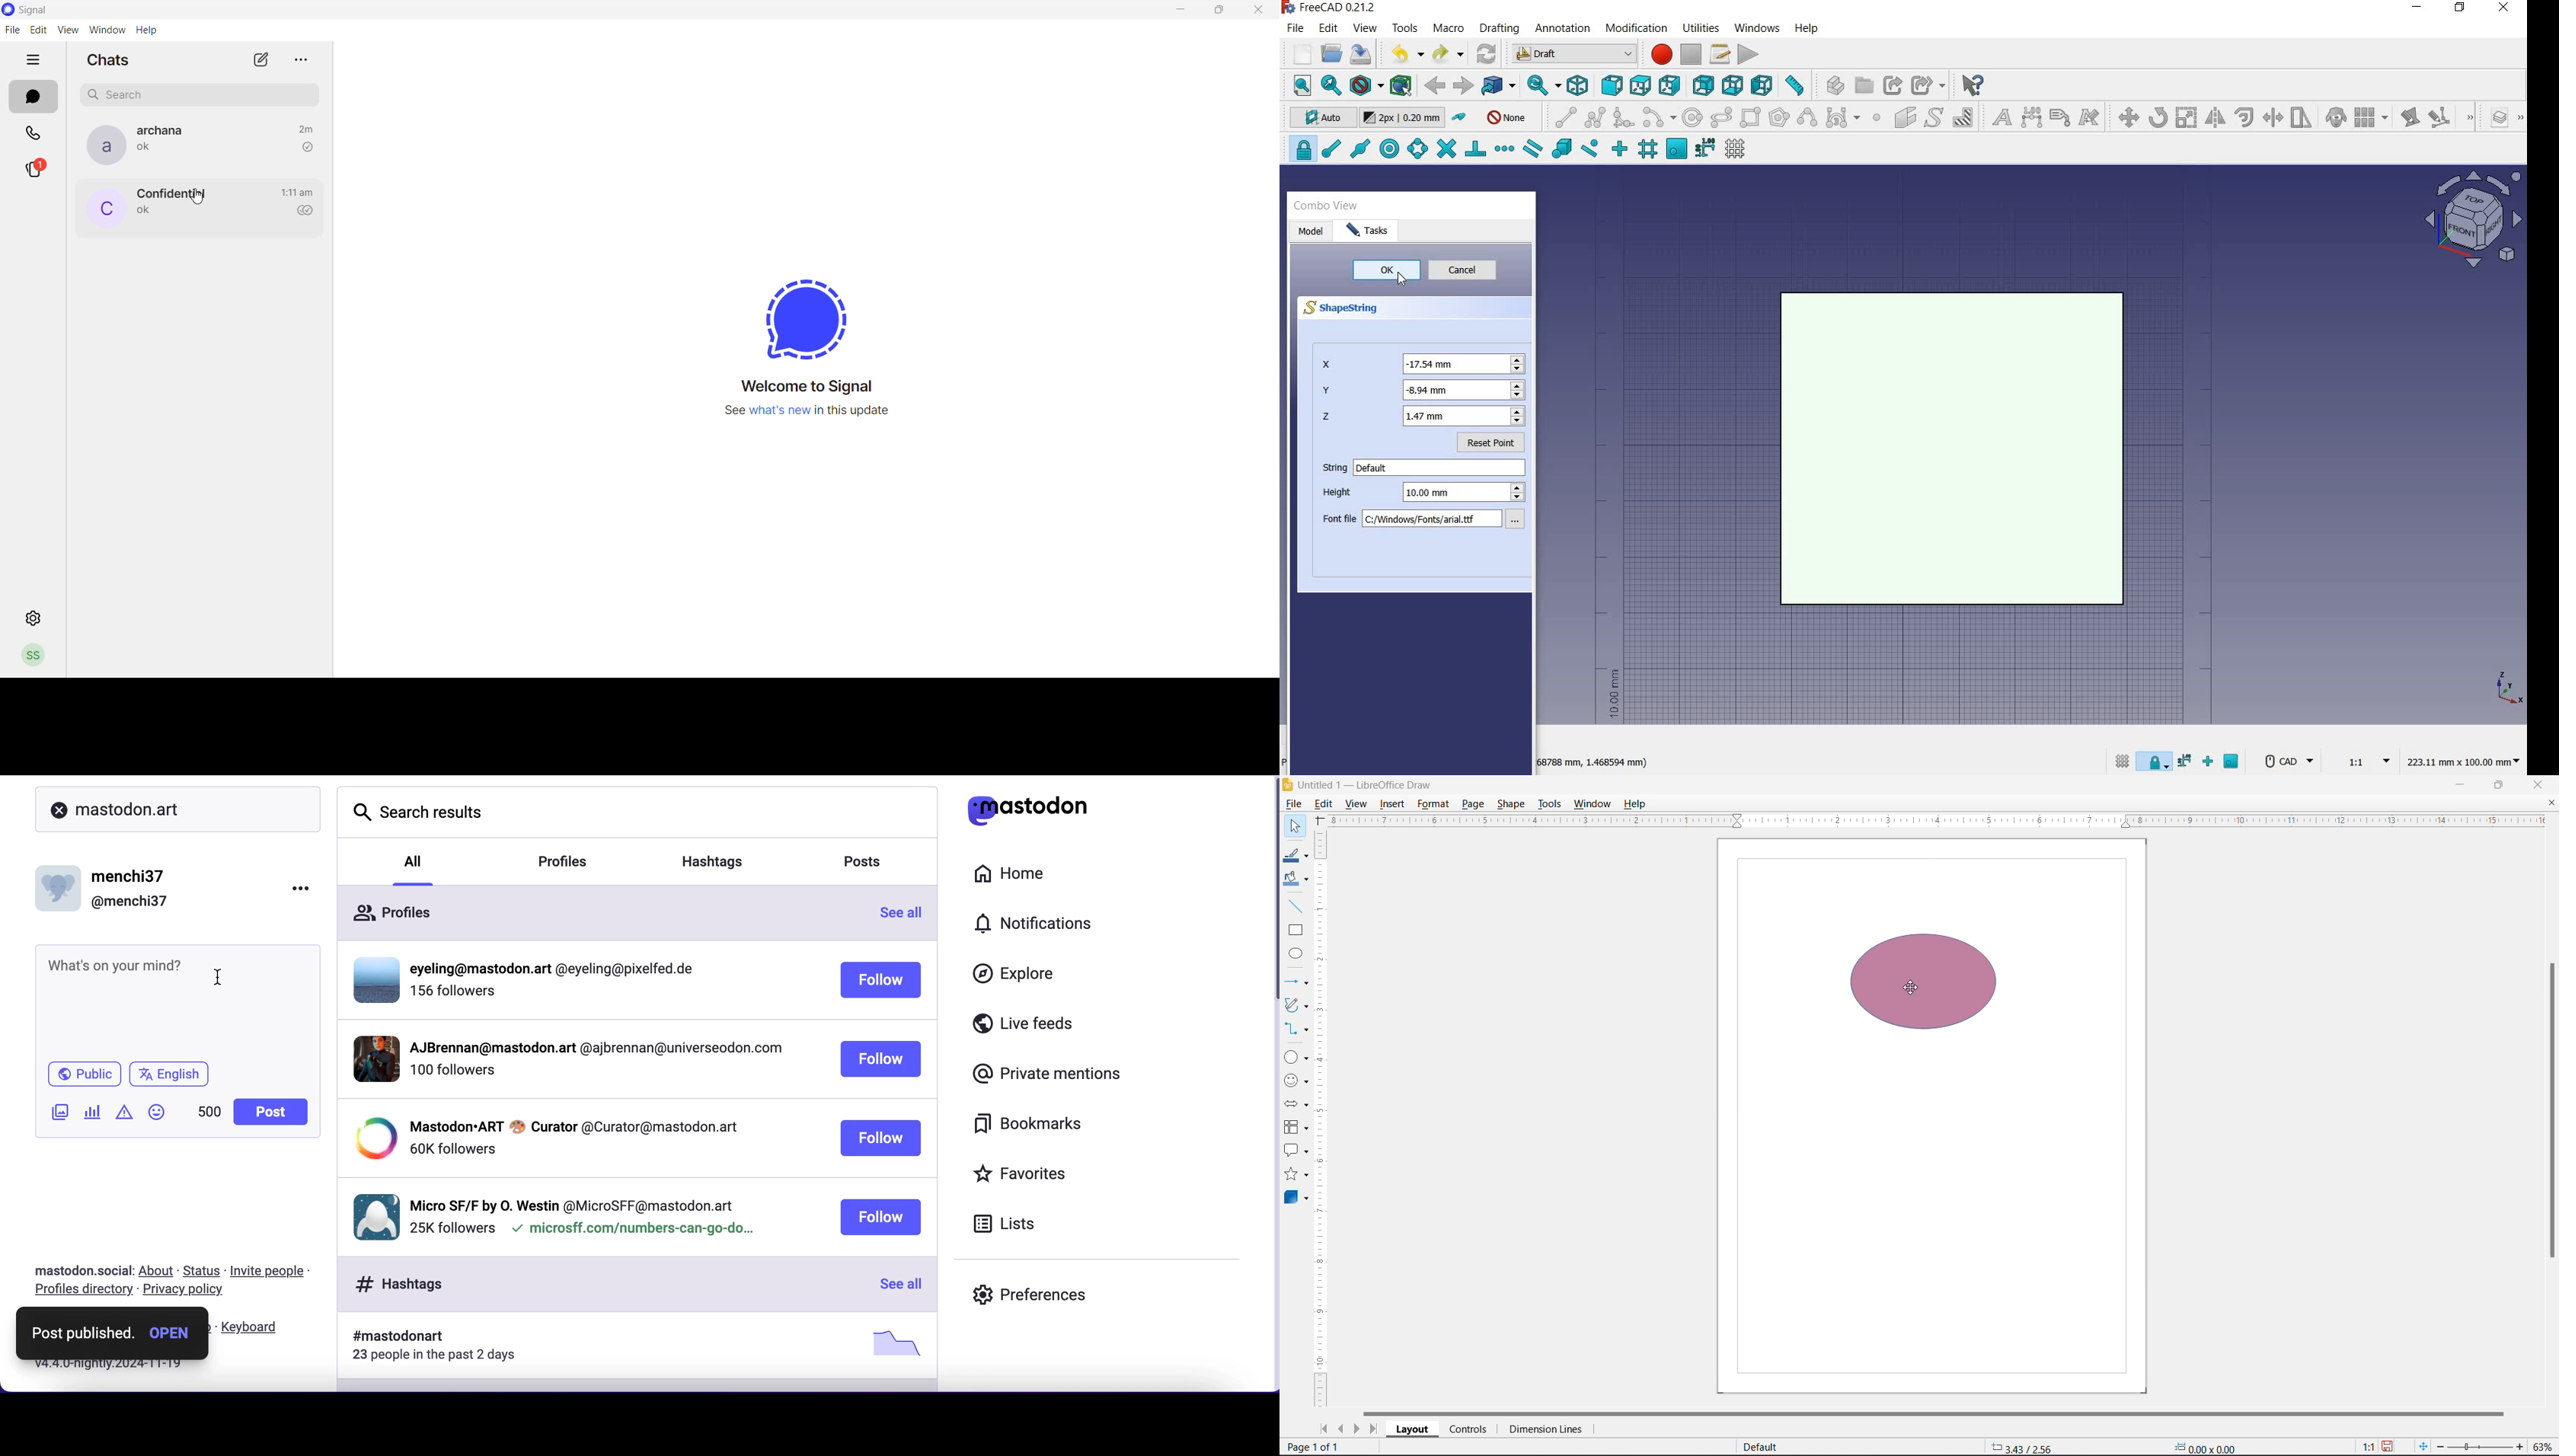 This screenshot has width=2576, height=1456. What do you see at coordinates (2519, 119) in the screenshot?
I see `draft utility tools` at bounding box center [2519, 119].